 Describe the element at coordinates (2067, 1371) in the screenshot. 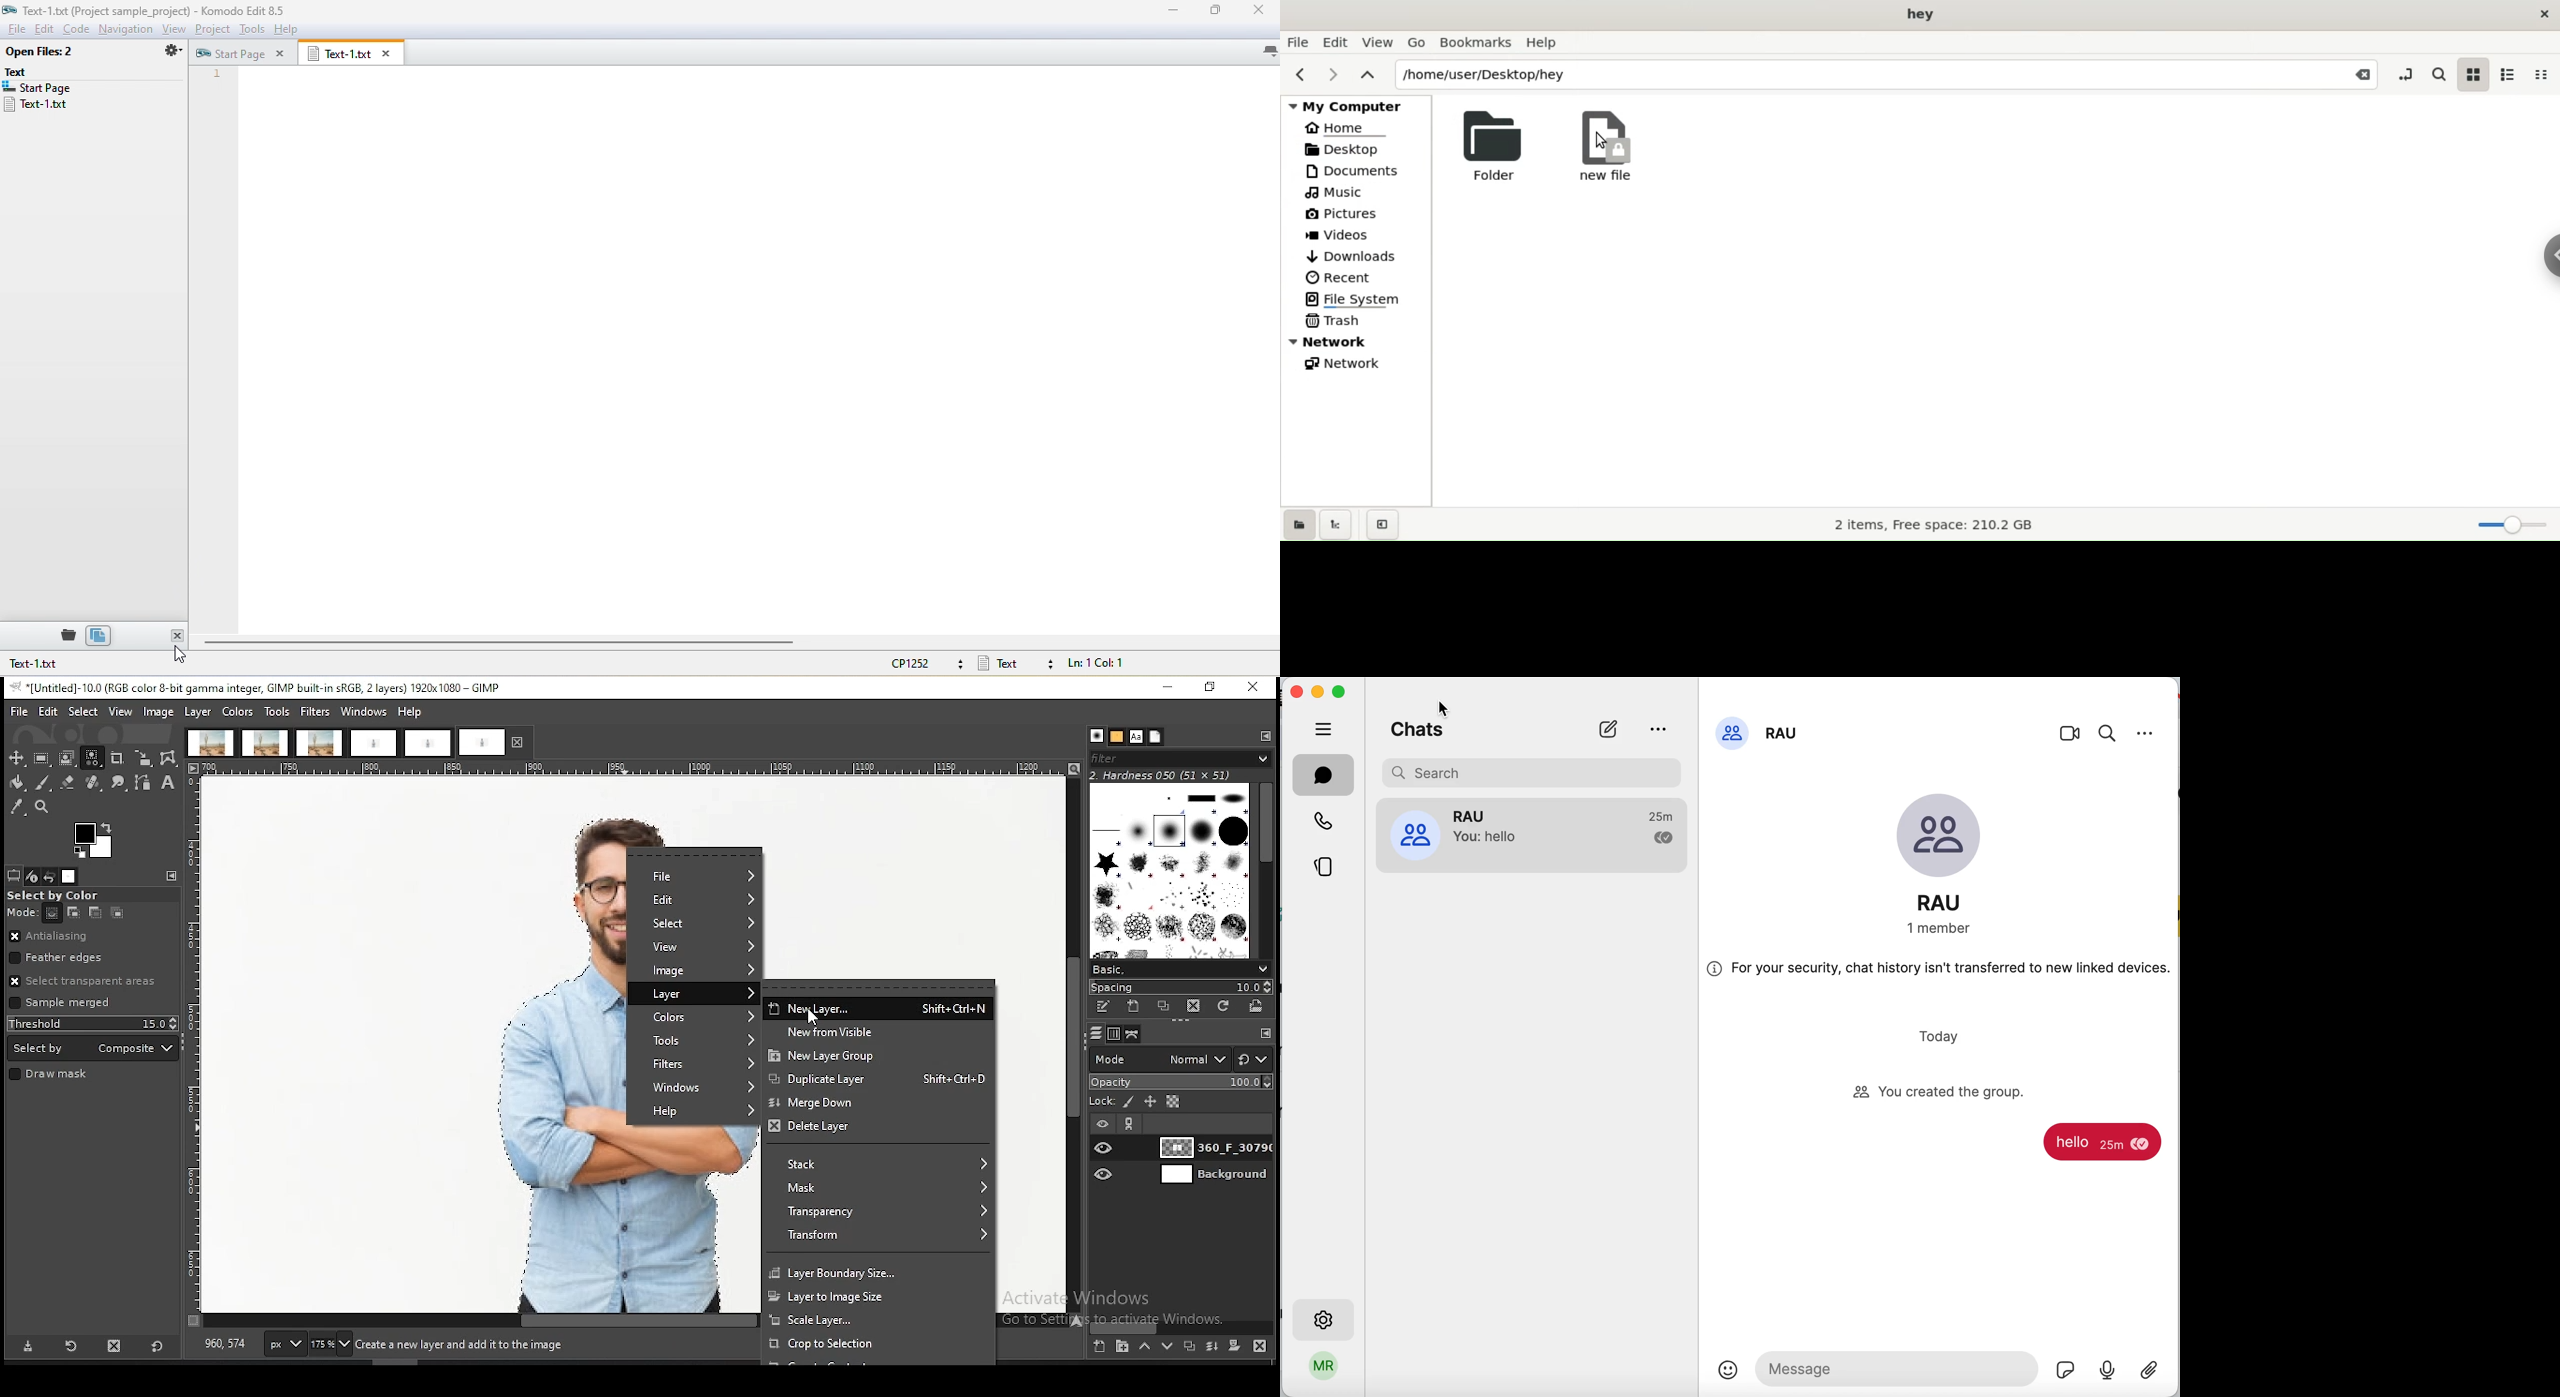

I see `stickers` at that location.